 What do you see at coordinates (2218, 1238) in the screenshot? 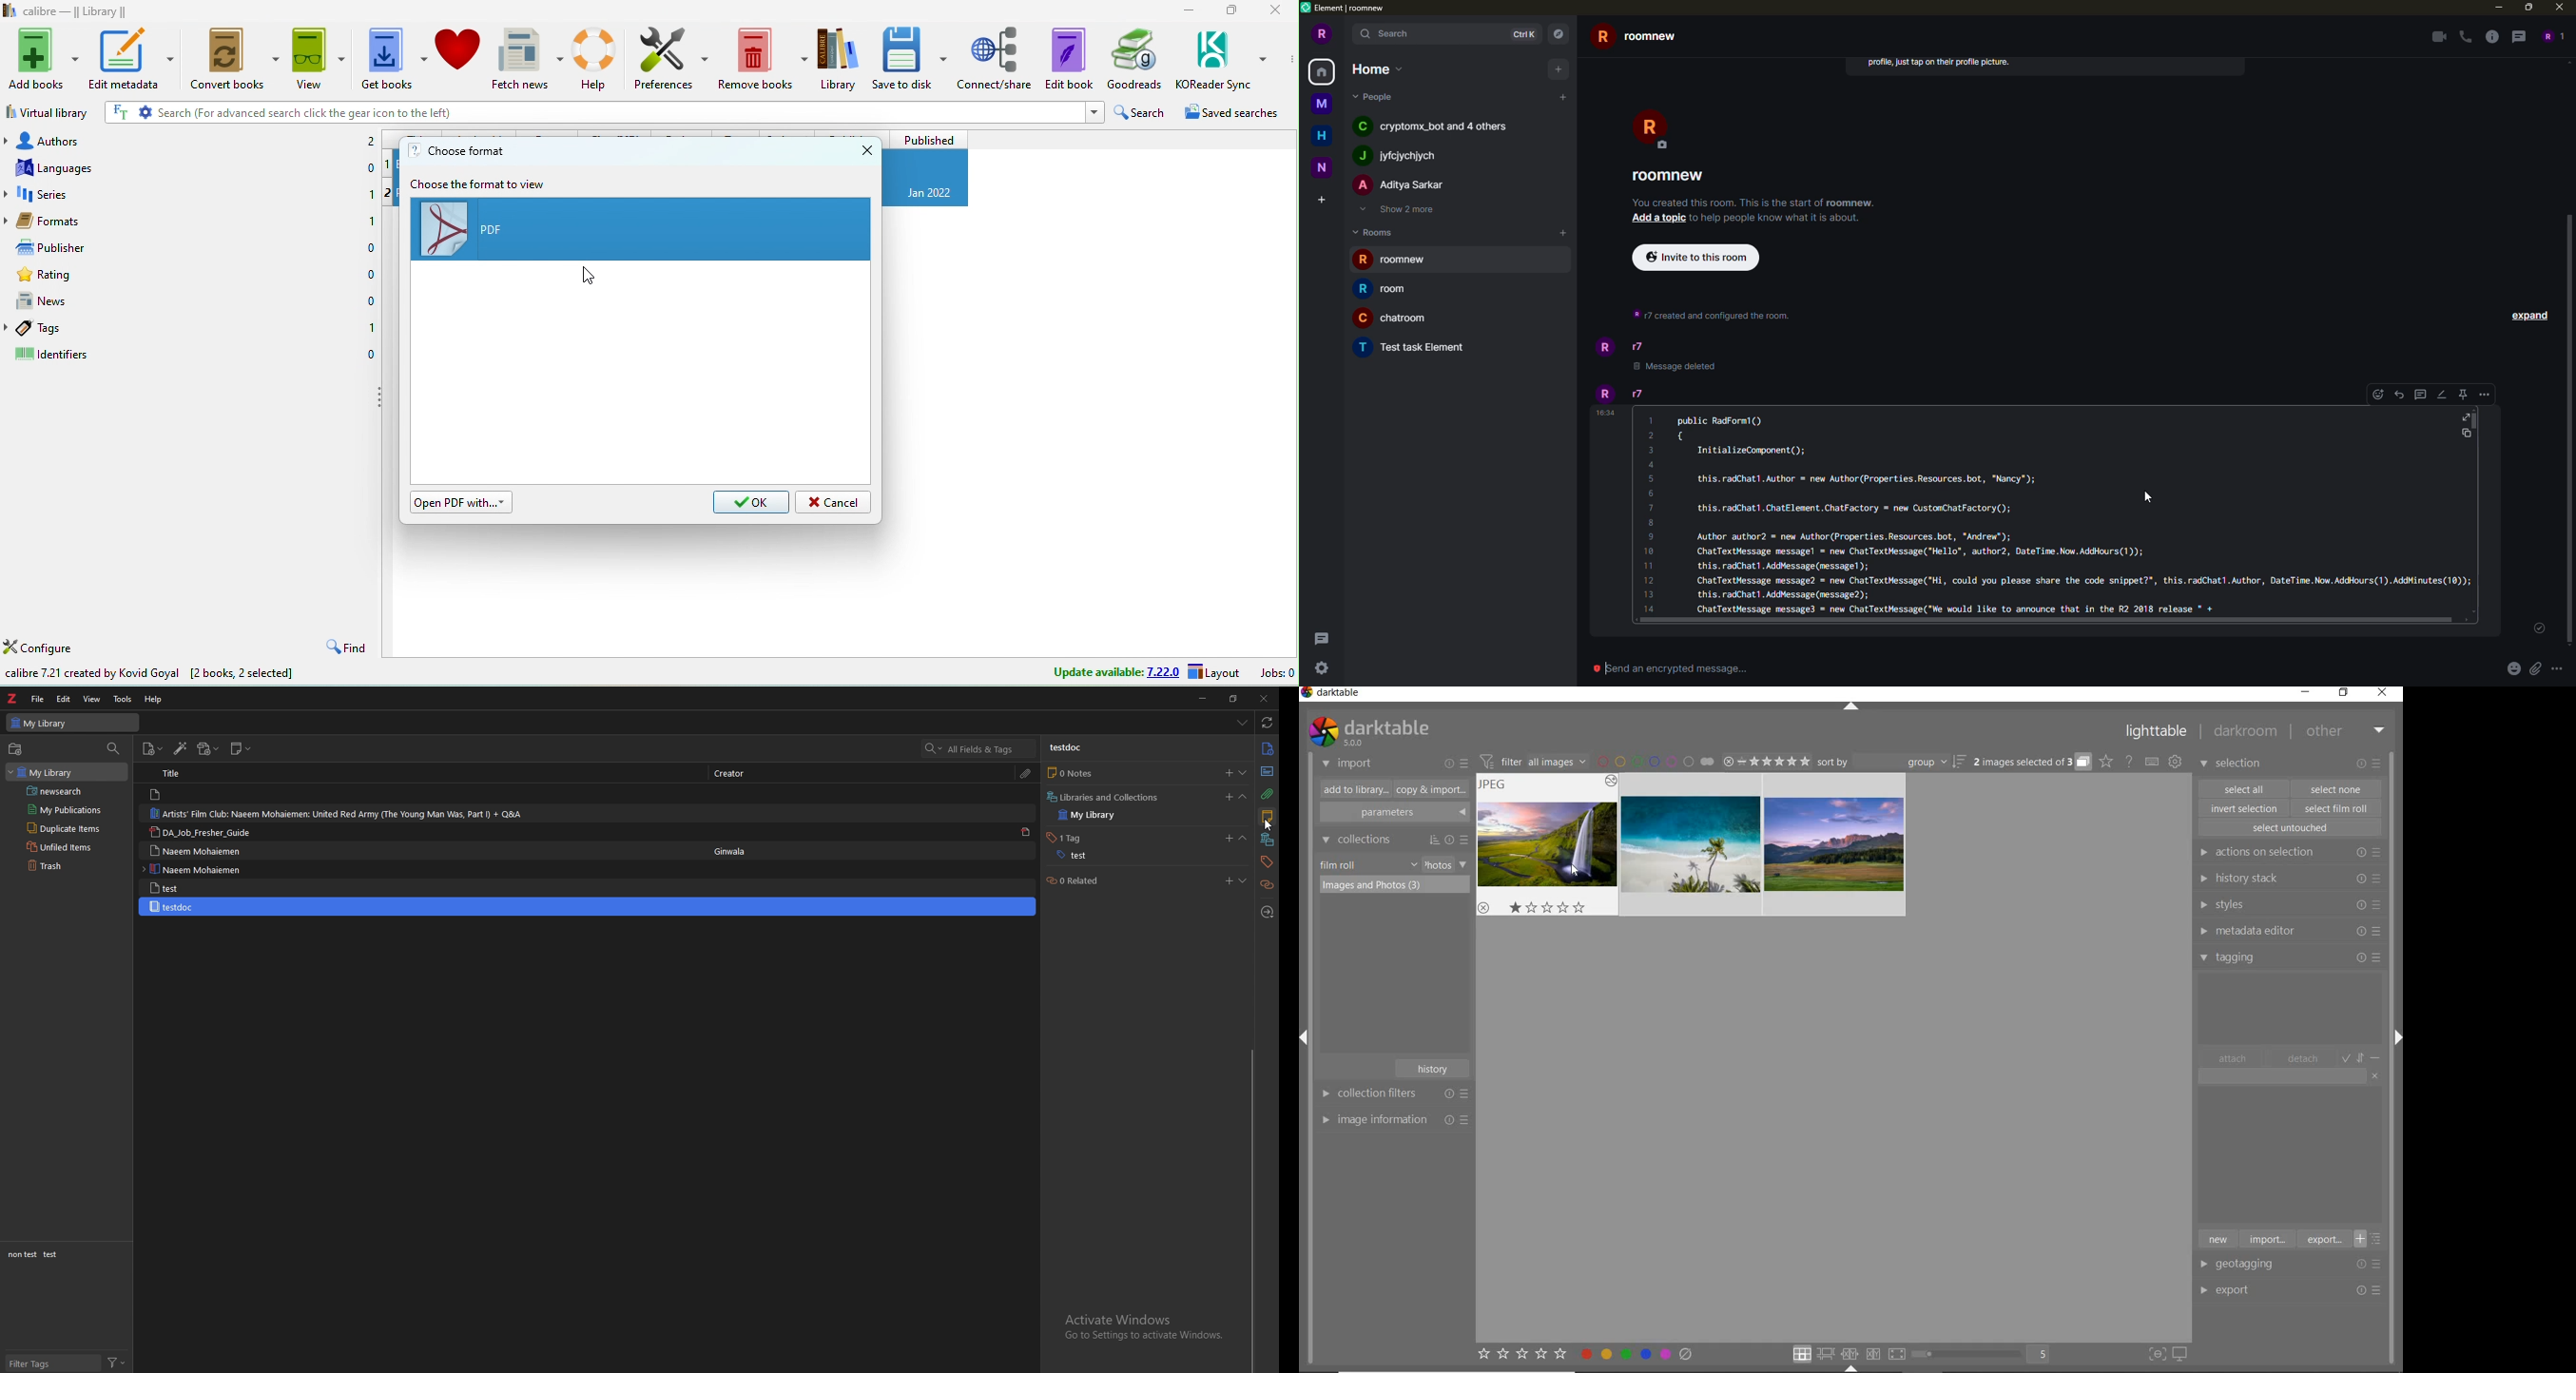
I see `new` at bounding box center [2218, 1238].